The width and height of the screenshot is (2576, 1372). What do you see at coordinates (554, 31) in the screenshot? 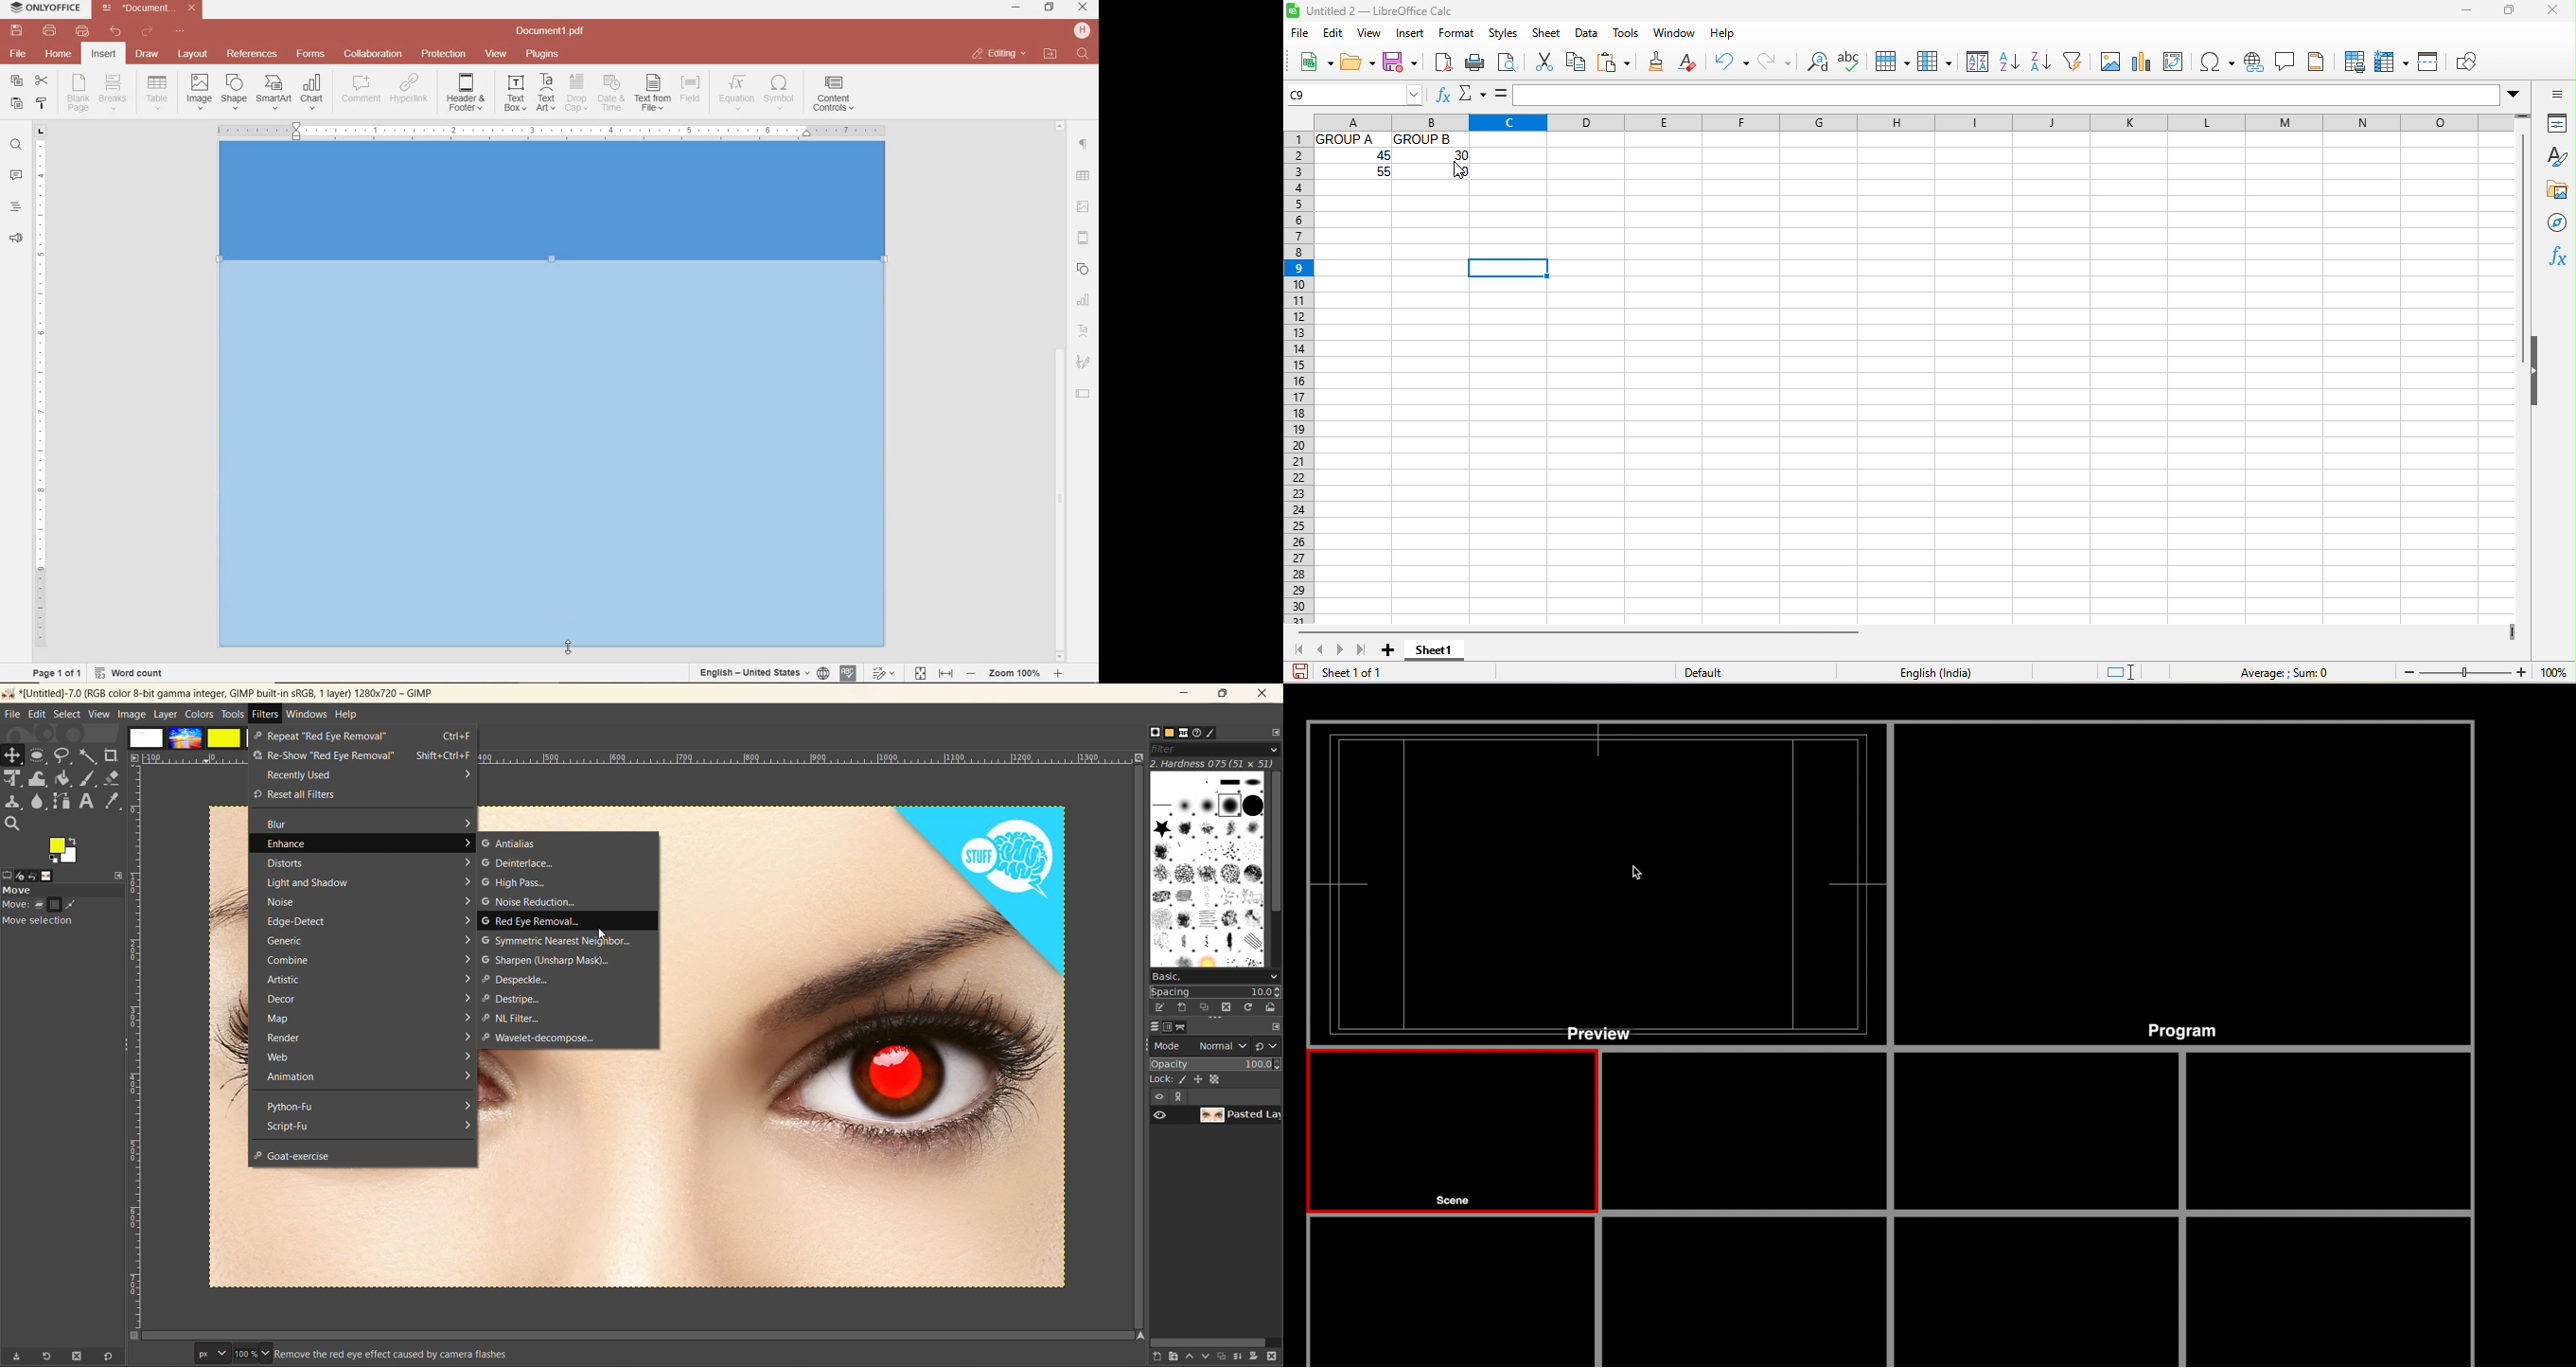
I see `file name` at bounding box center [554, 31].